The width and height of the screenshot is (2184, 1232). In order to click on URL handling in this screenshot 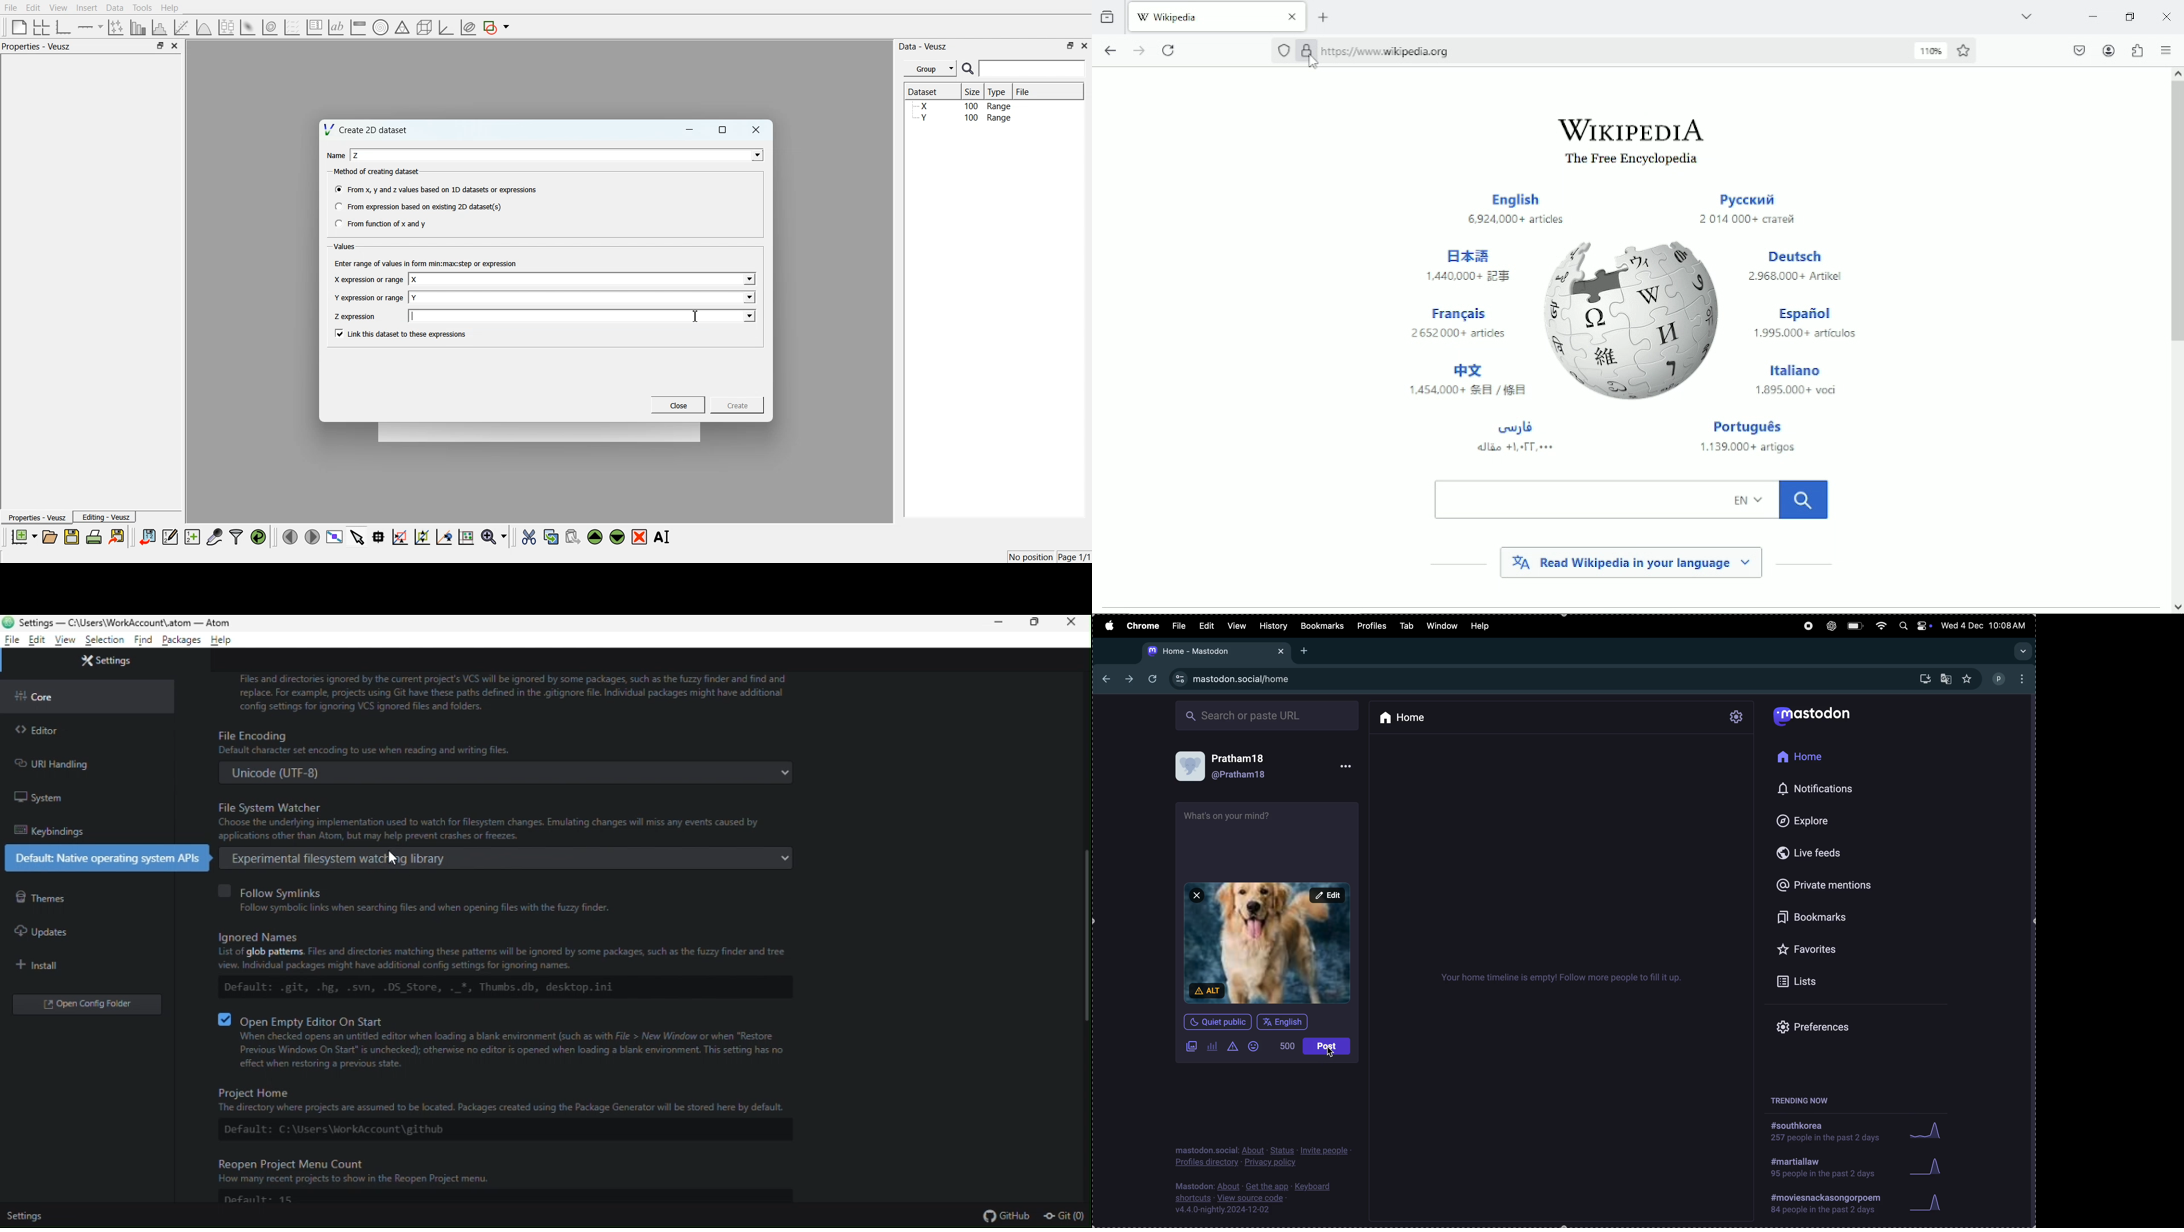, I will do `click(51, 763)`.